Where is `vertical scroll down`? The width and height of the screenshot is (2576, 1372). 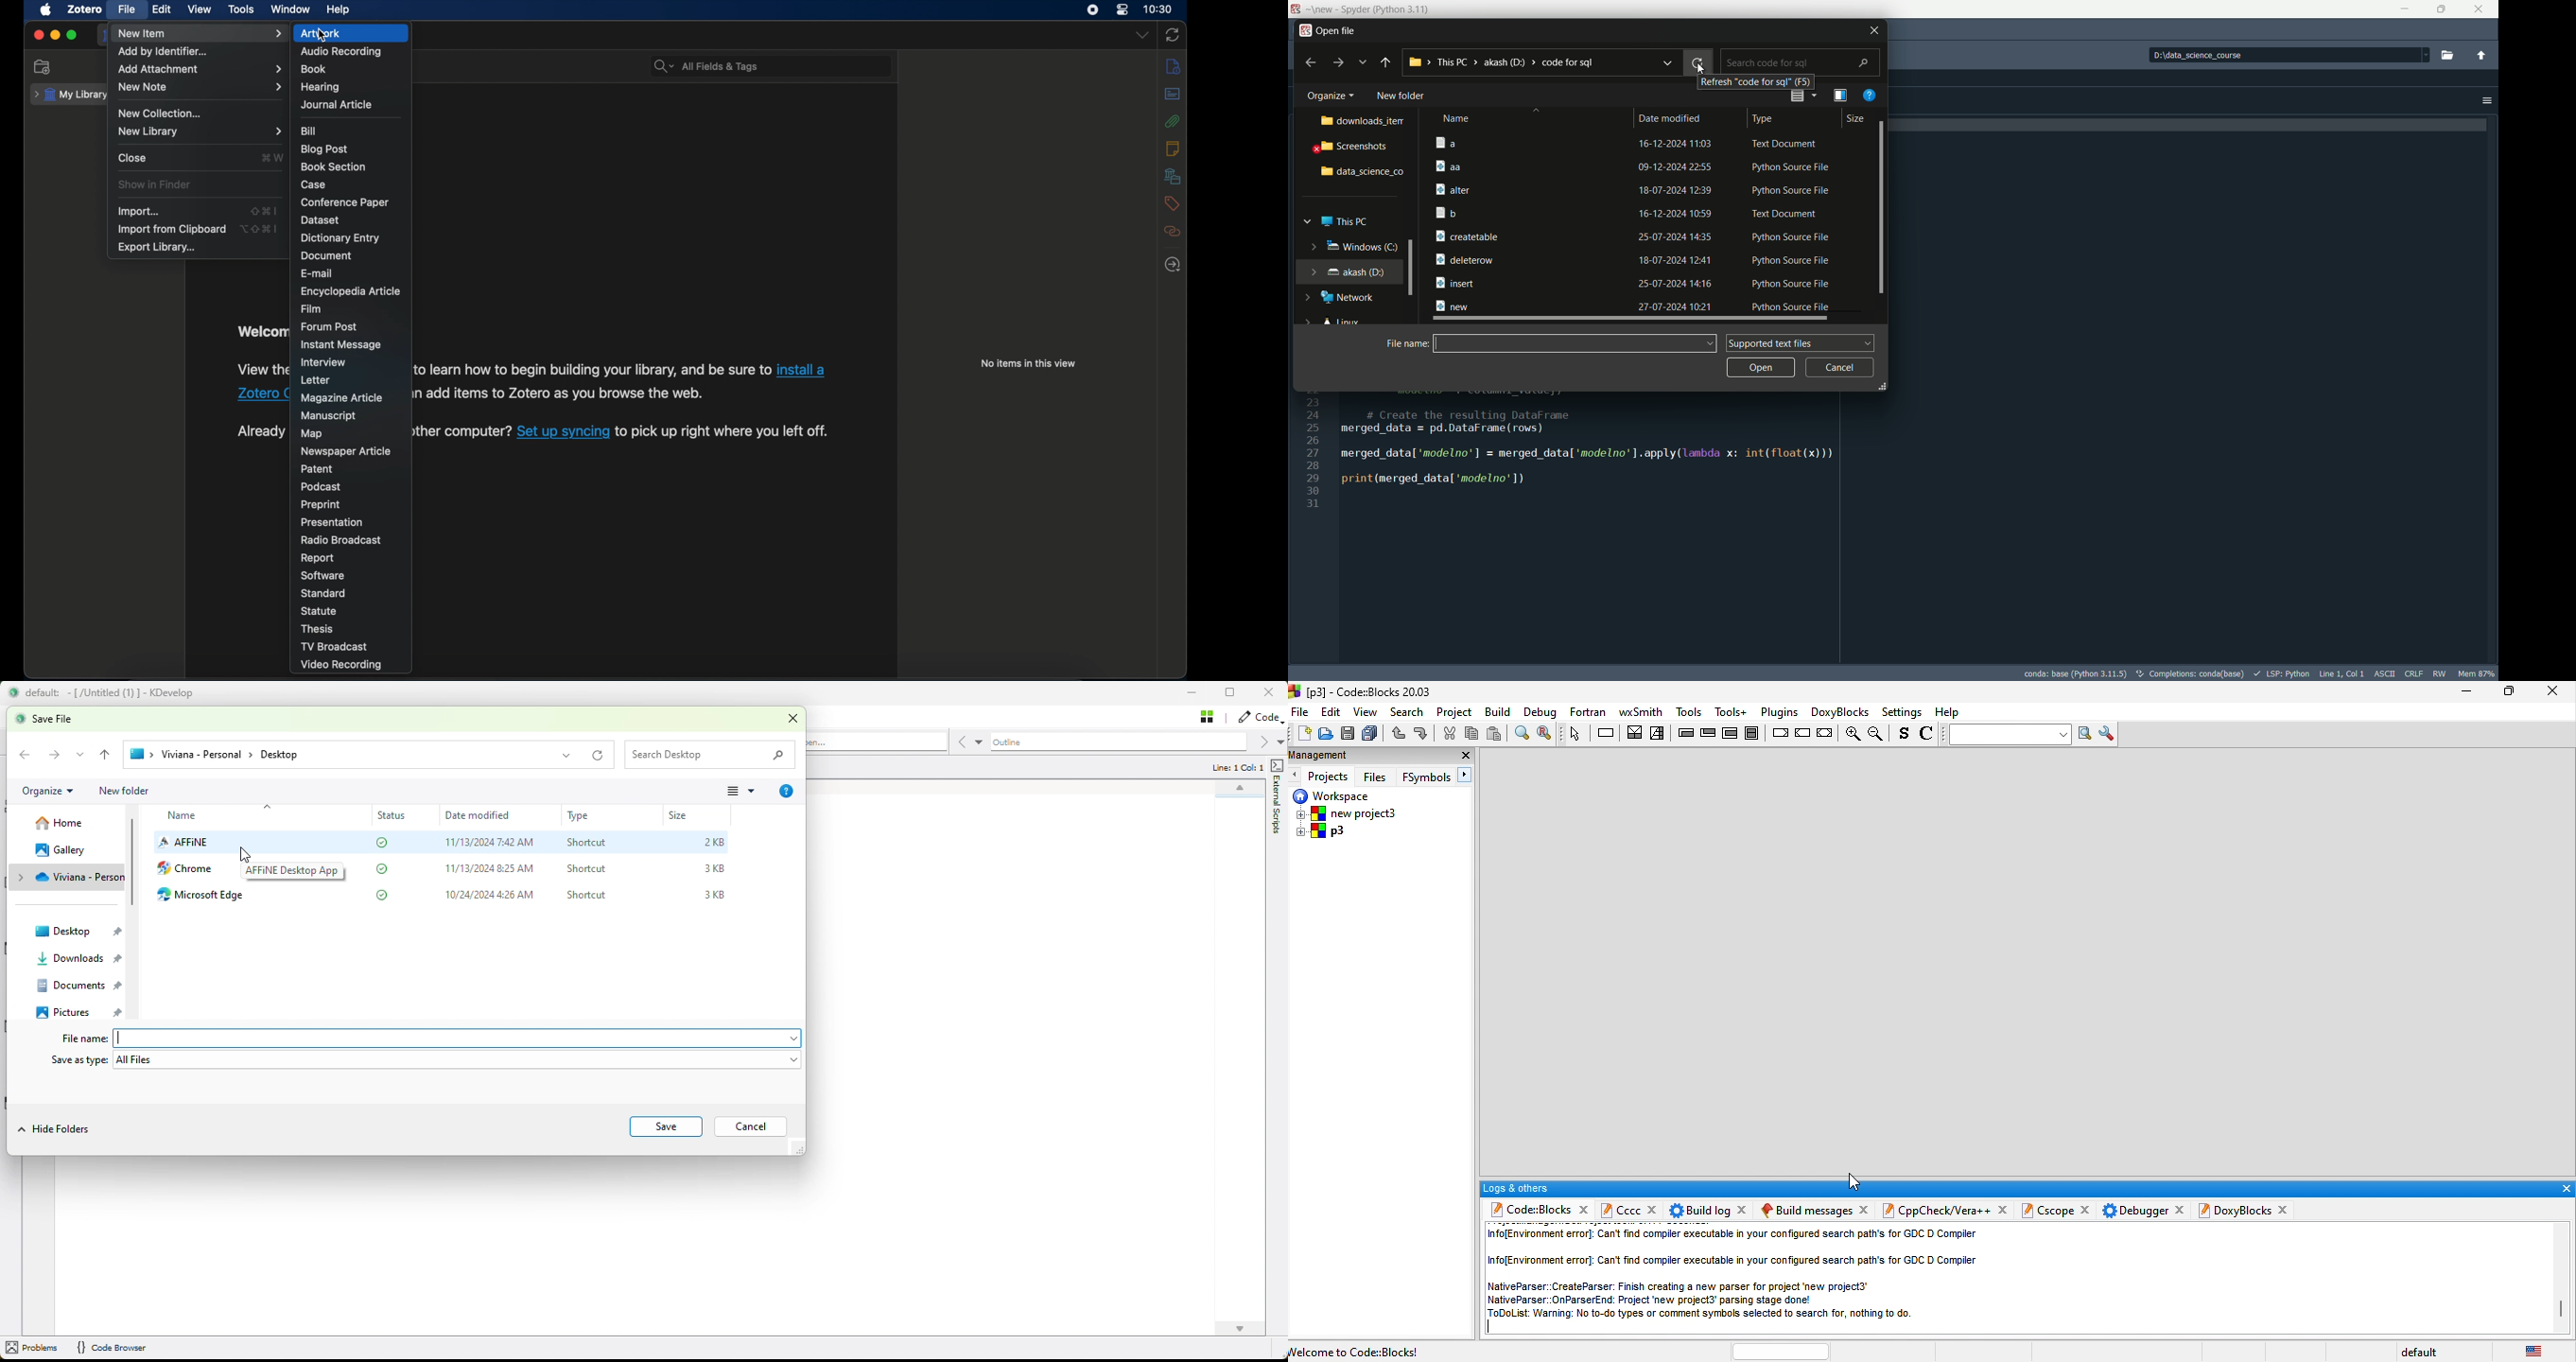
vertical scroll down is located at coordinates (2561, 1310).